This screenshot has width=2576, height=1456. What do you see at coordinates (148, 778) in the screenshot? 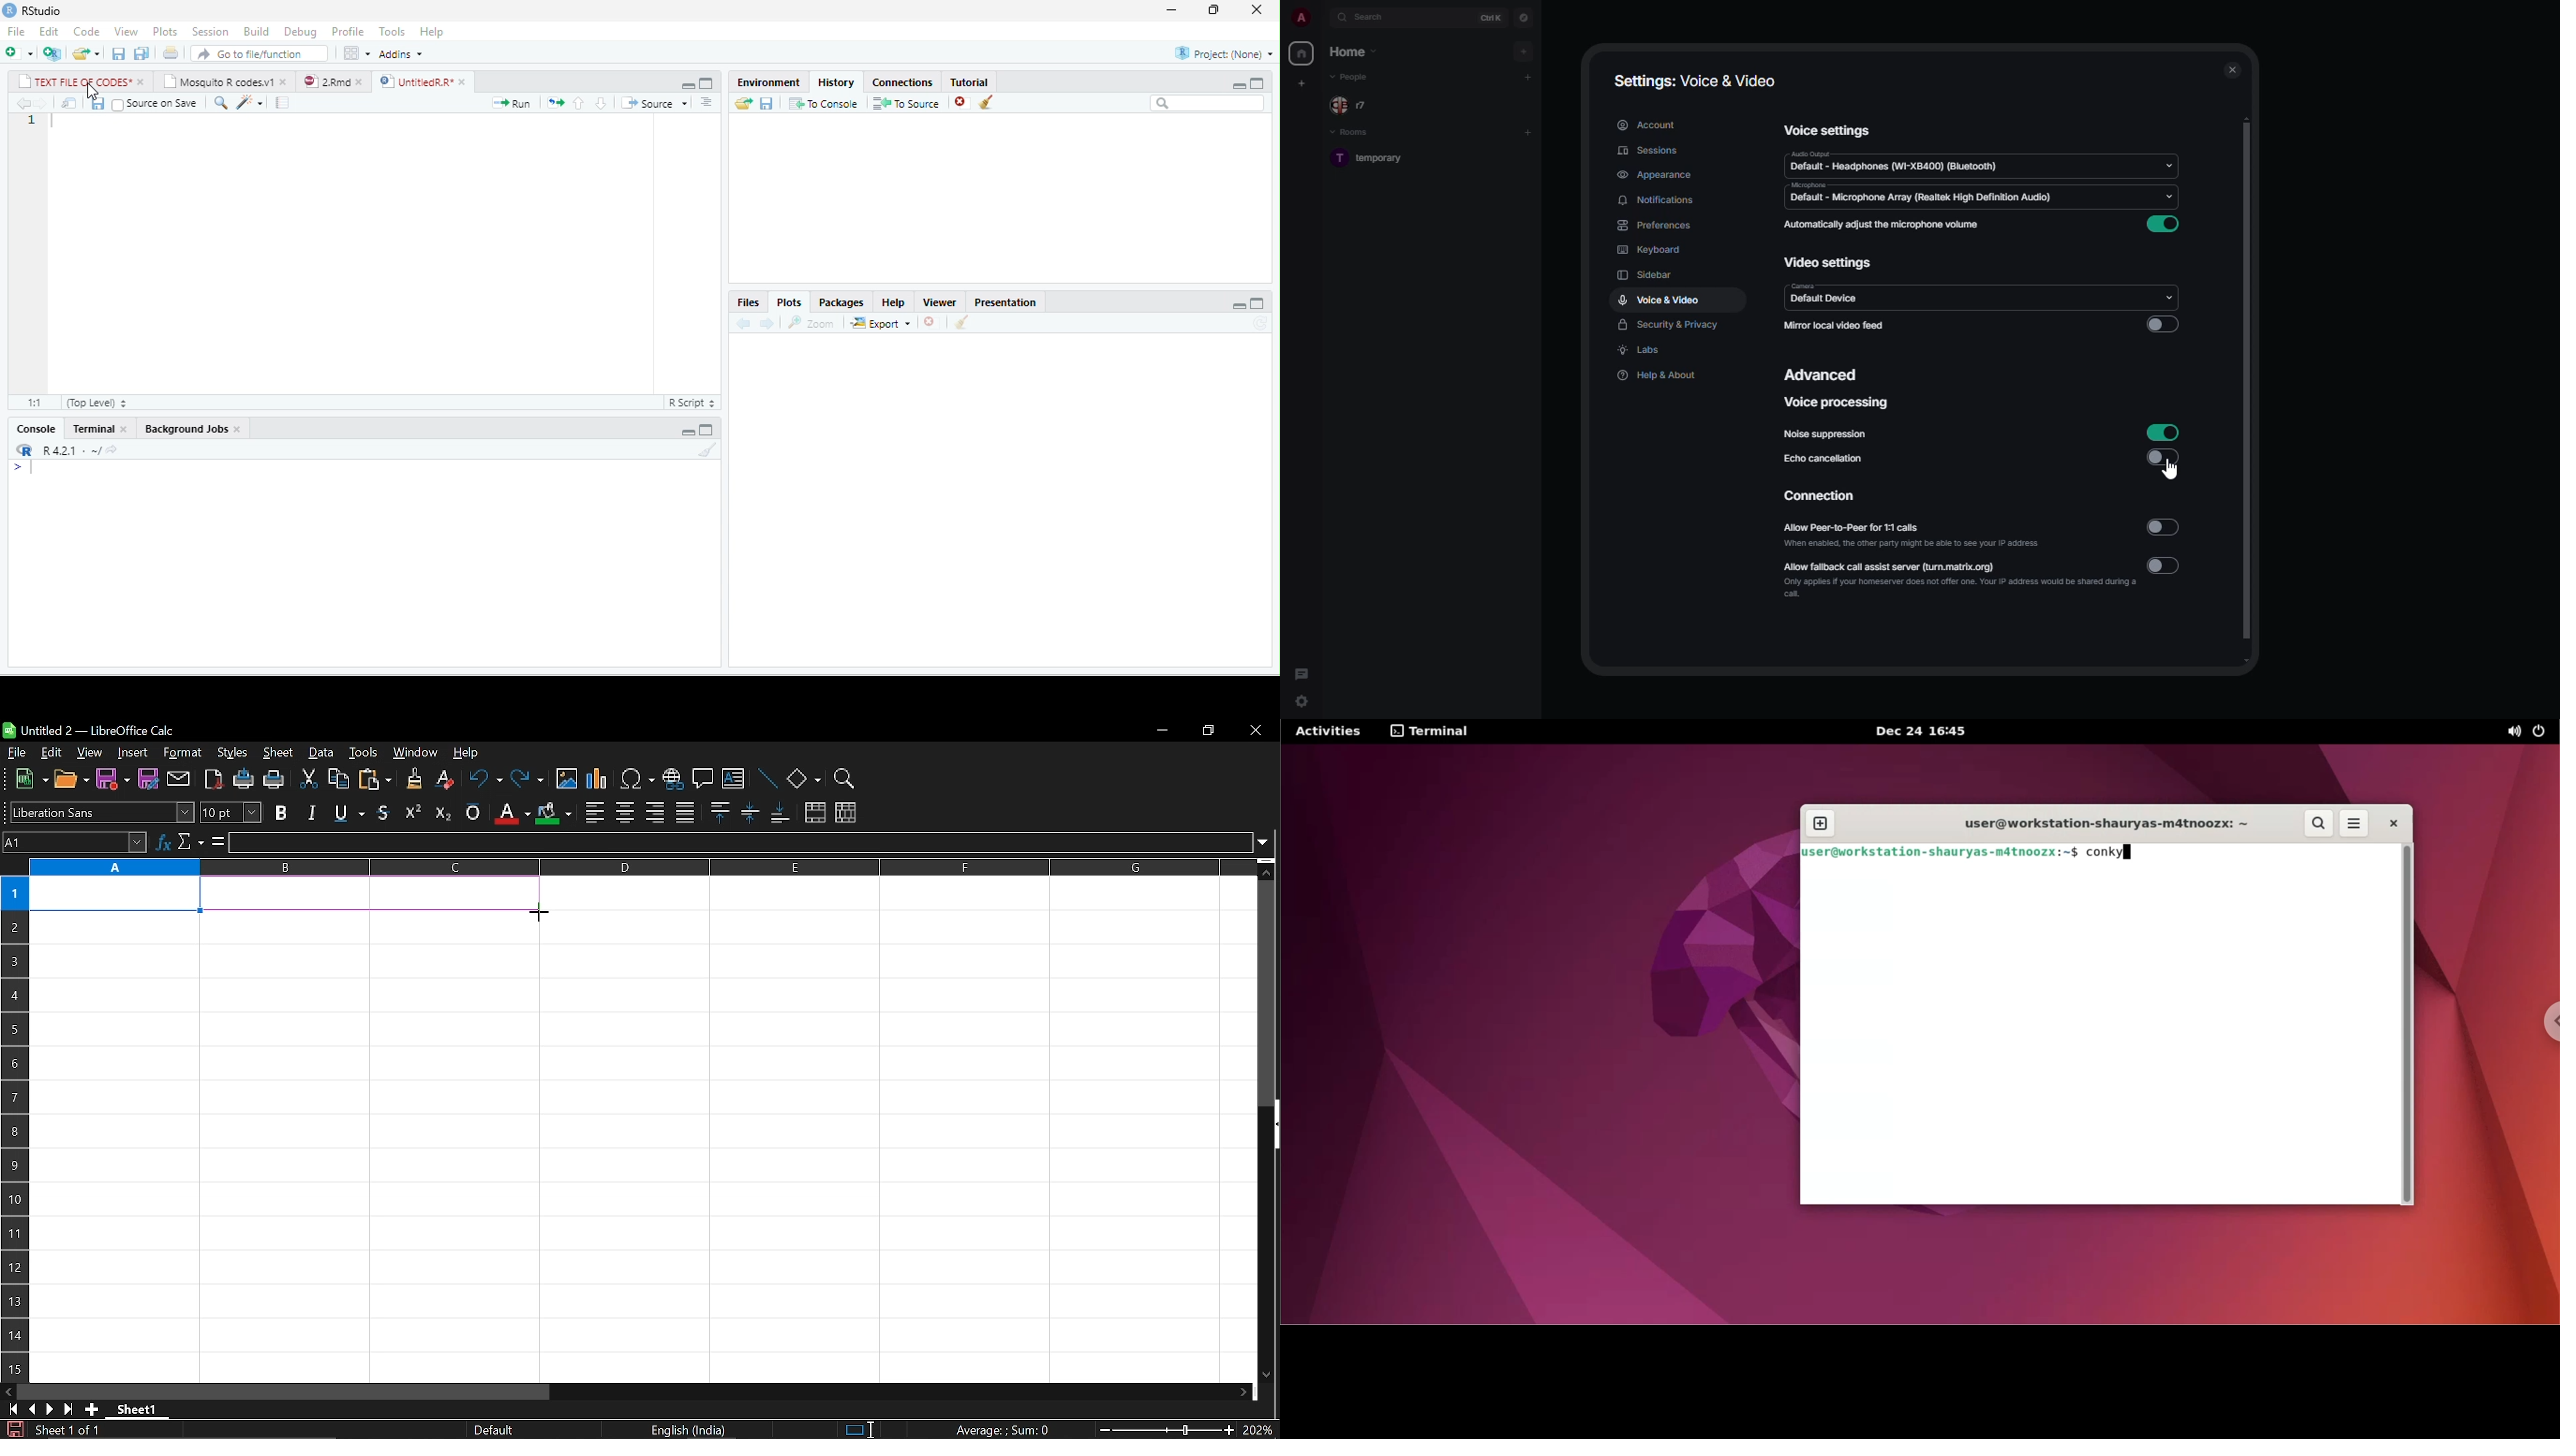
I see `save as` at bounding box center [148, 778].